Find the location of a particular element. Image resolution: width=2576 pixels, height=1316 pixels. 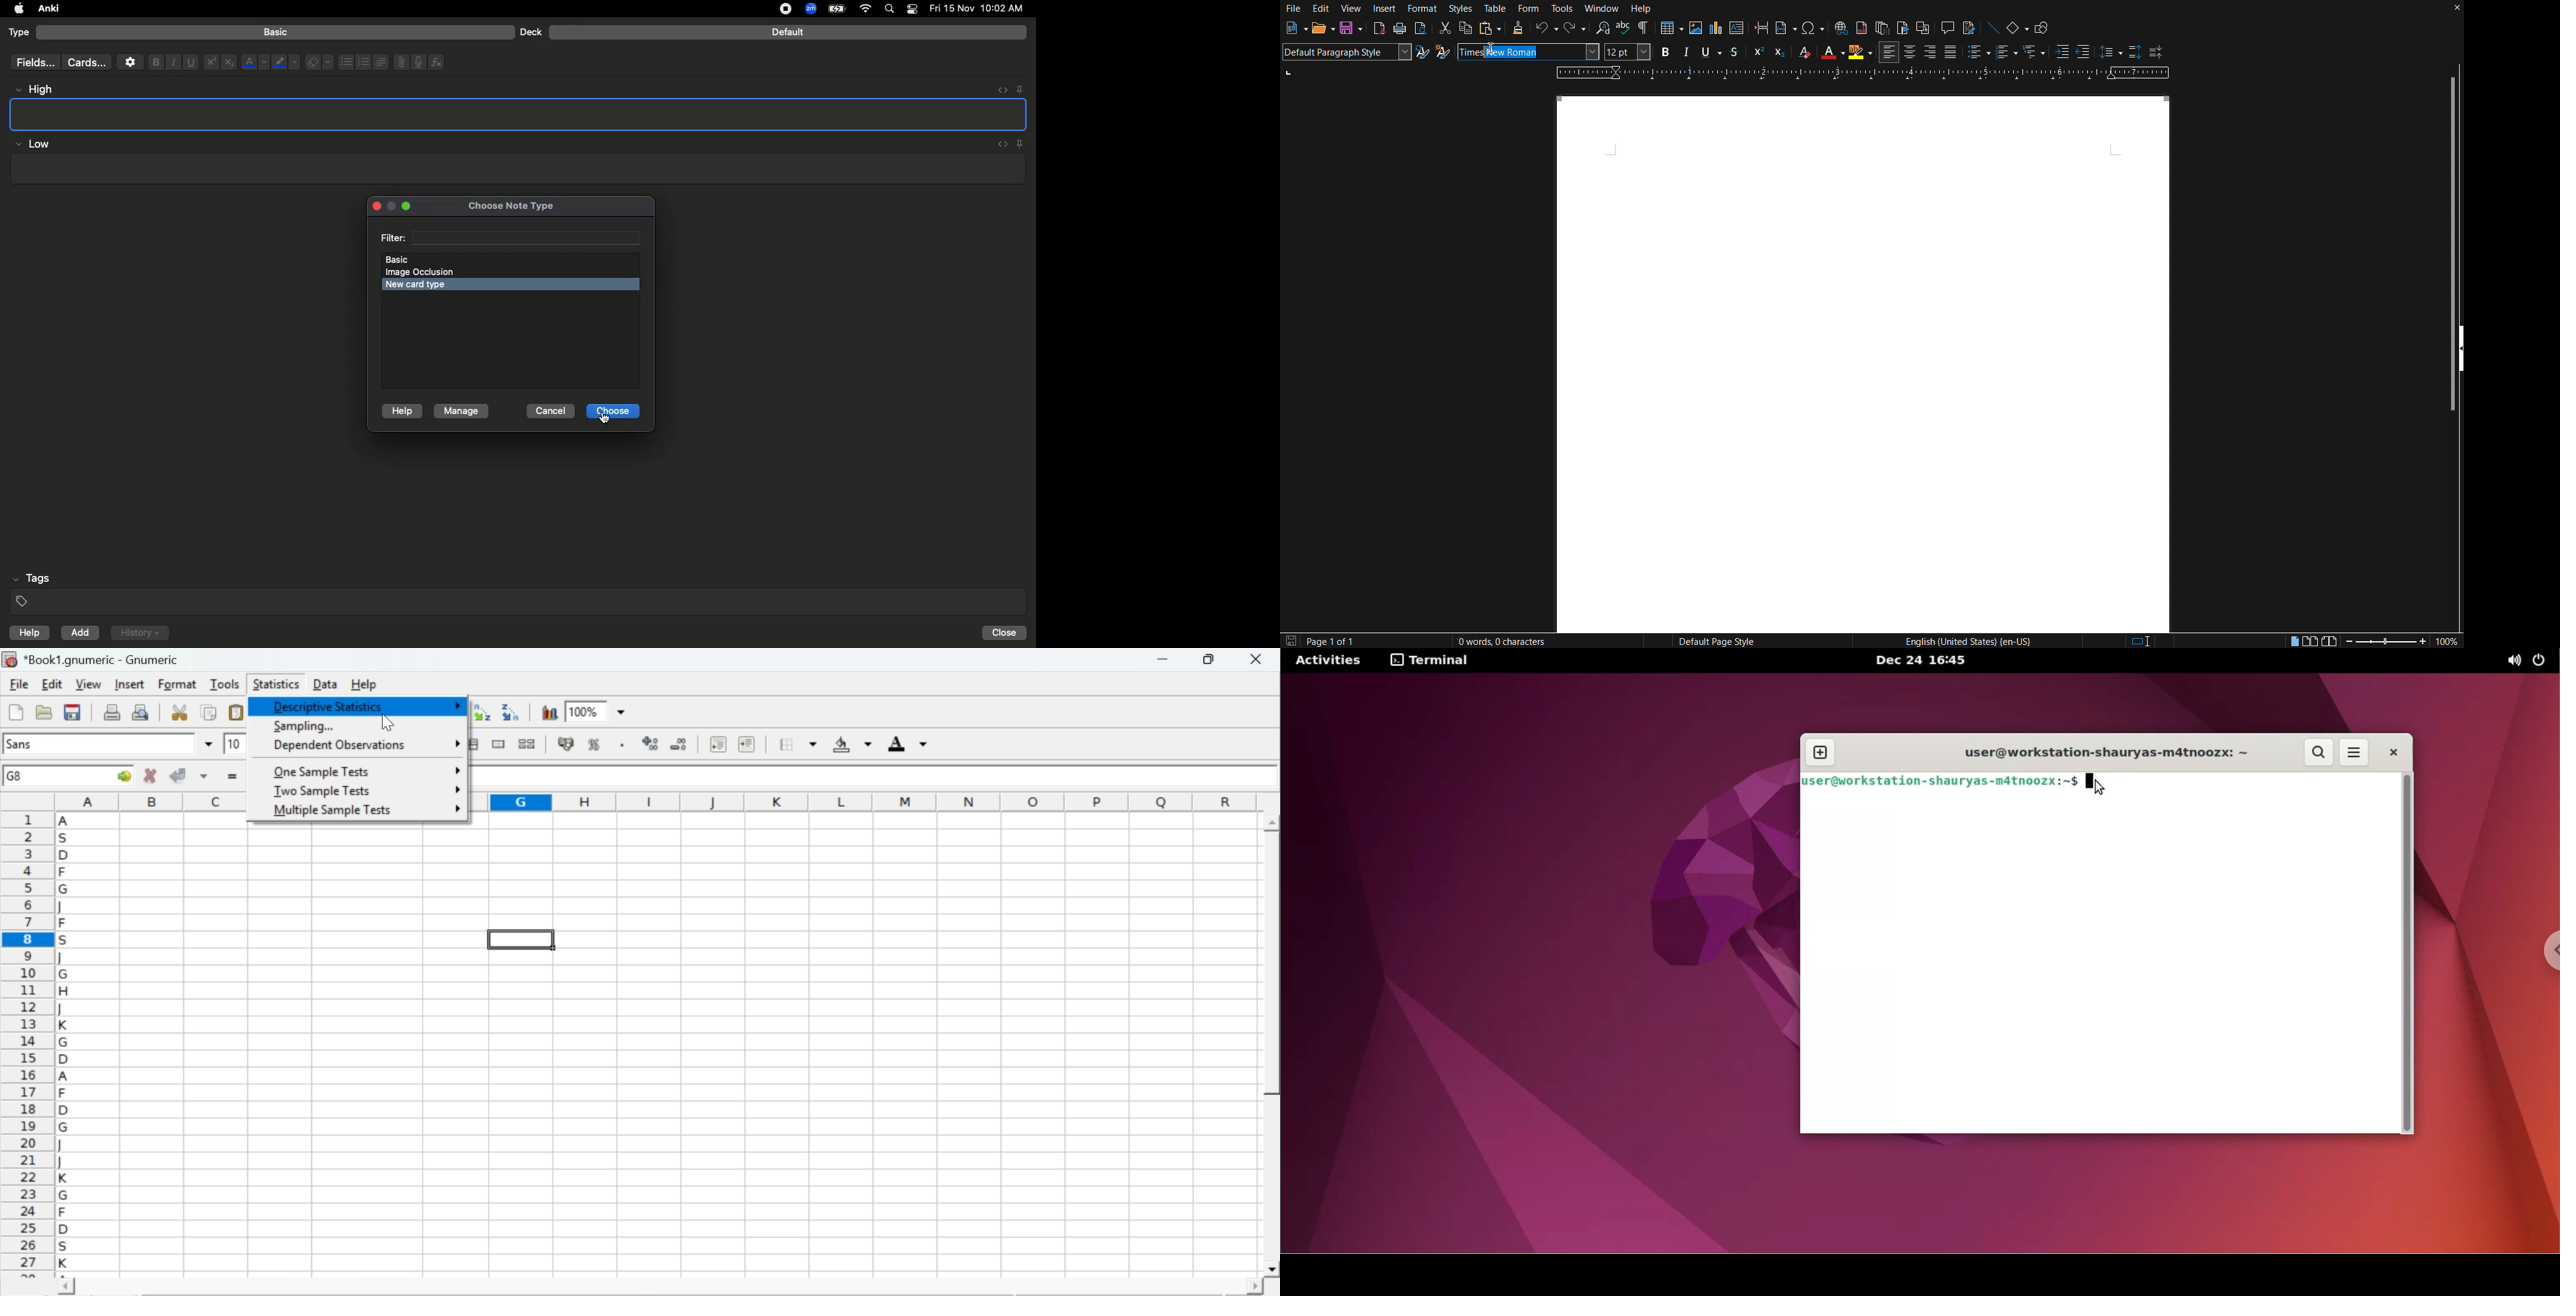

Single page view is located at coordinates (2294, 639).